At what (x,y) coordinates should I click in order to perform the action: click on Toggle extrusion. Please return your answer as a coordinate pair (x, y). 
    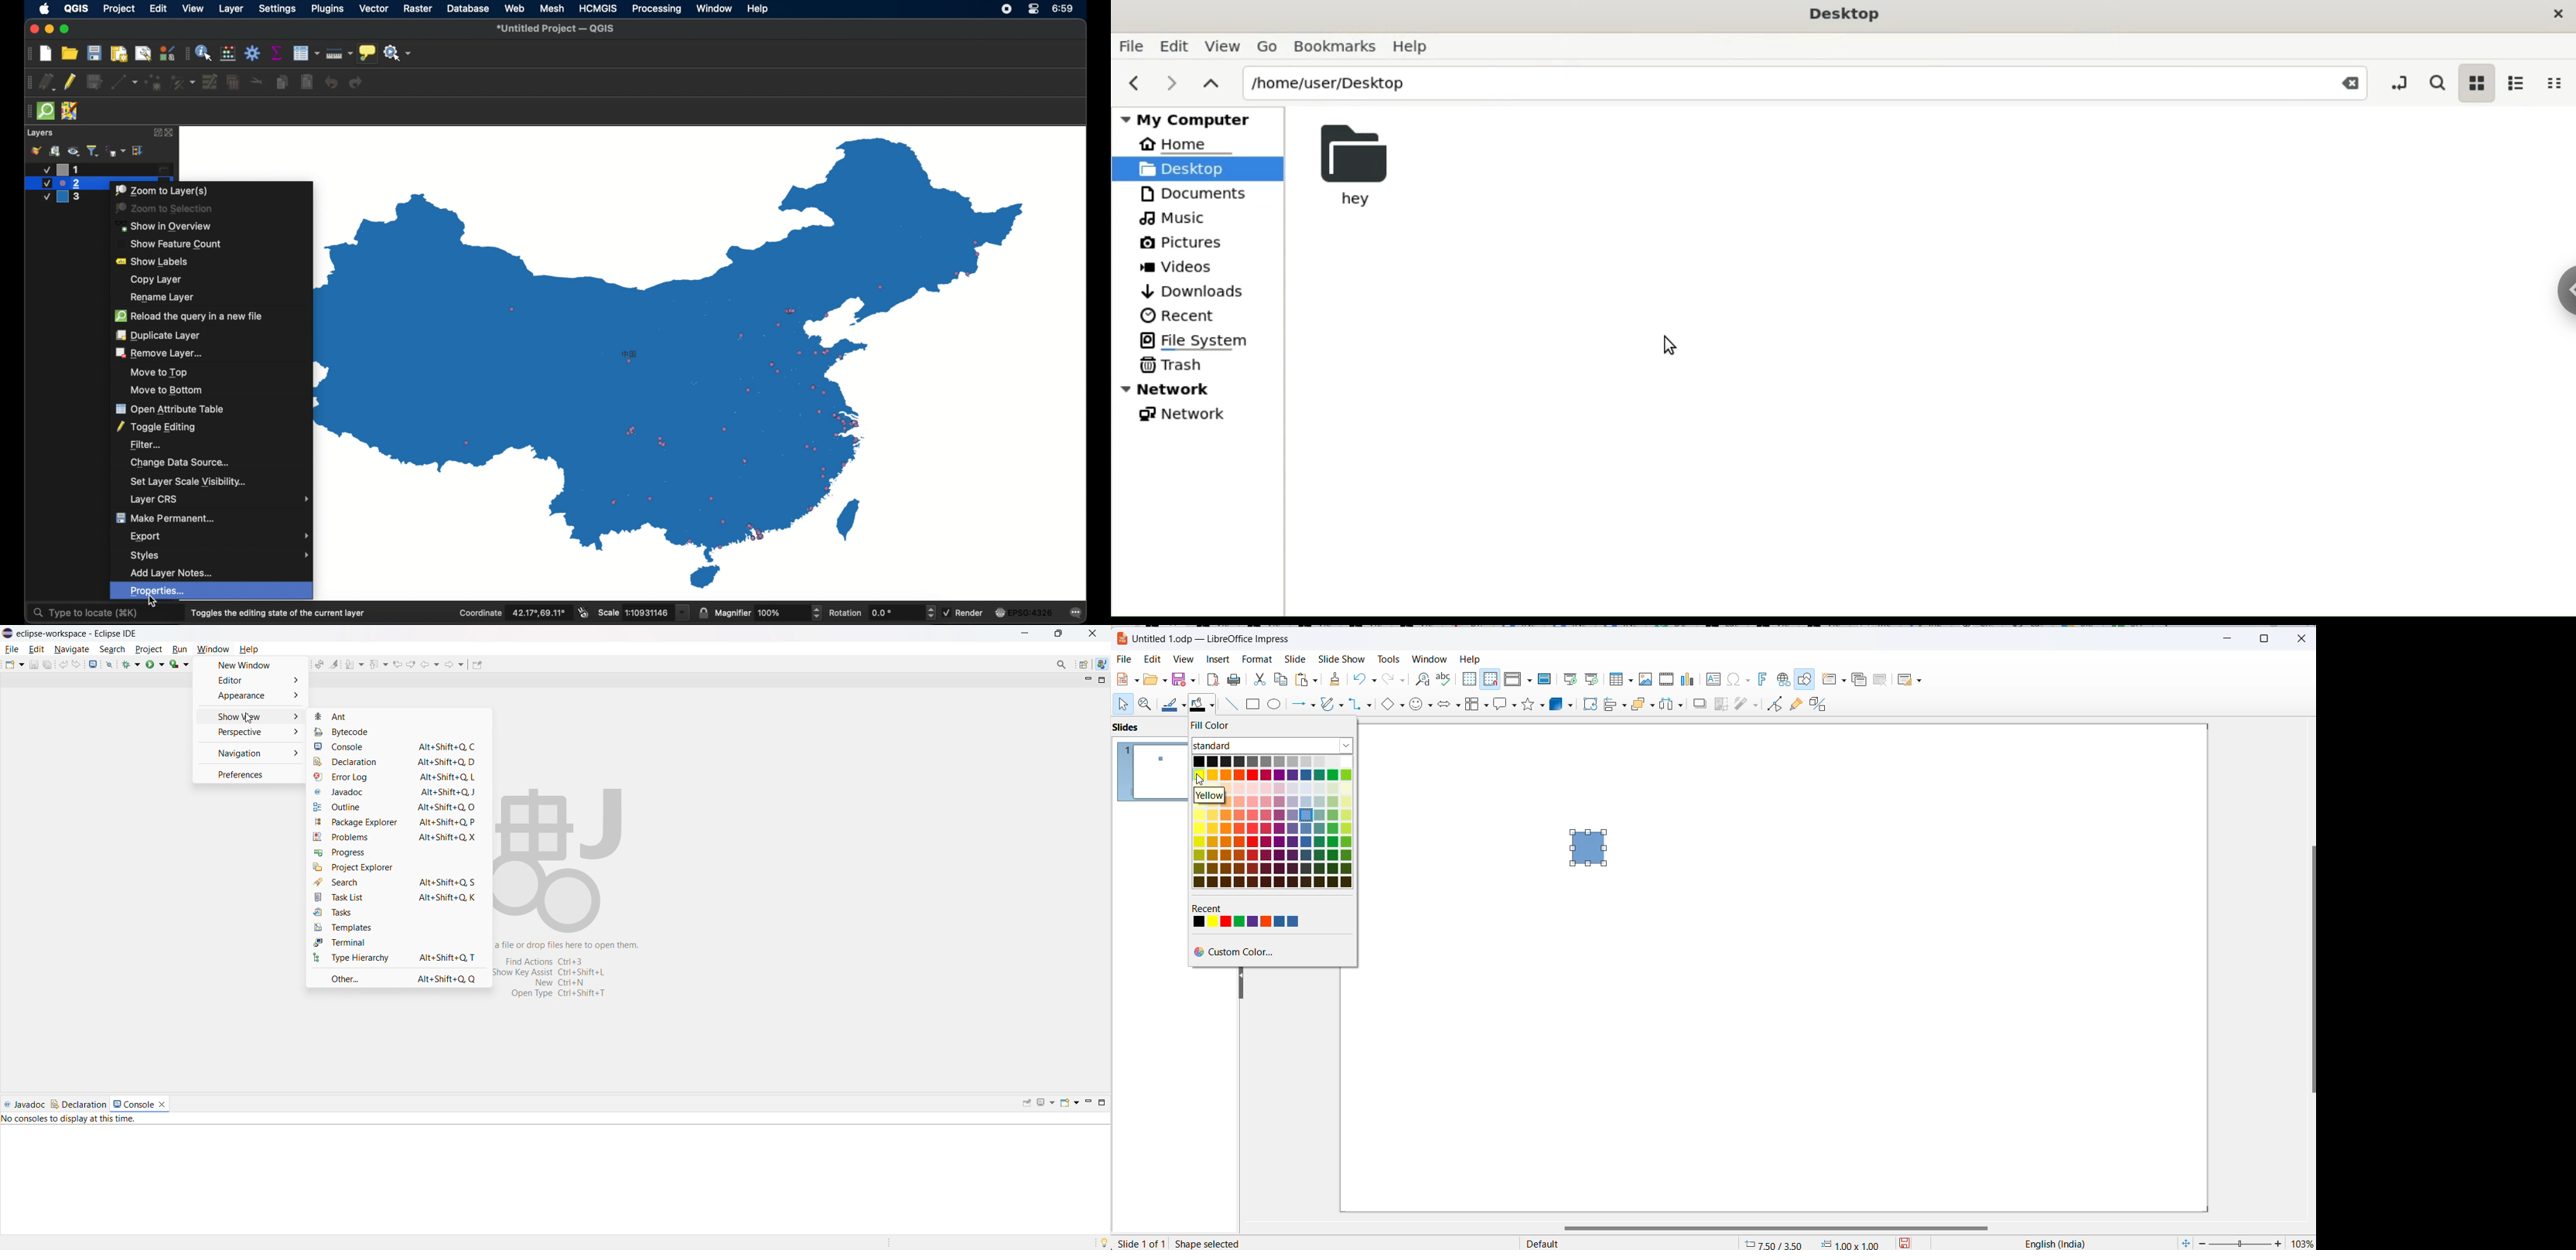
    Looking at the image, I should click on (1821, 705).